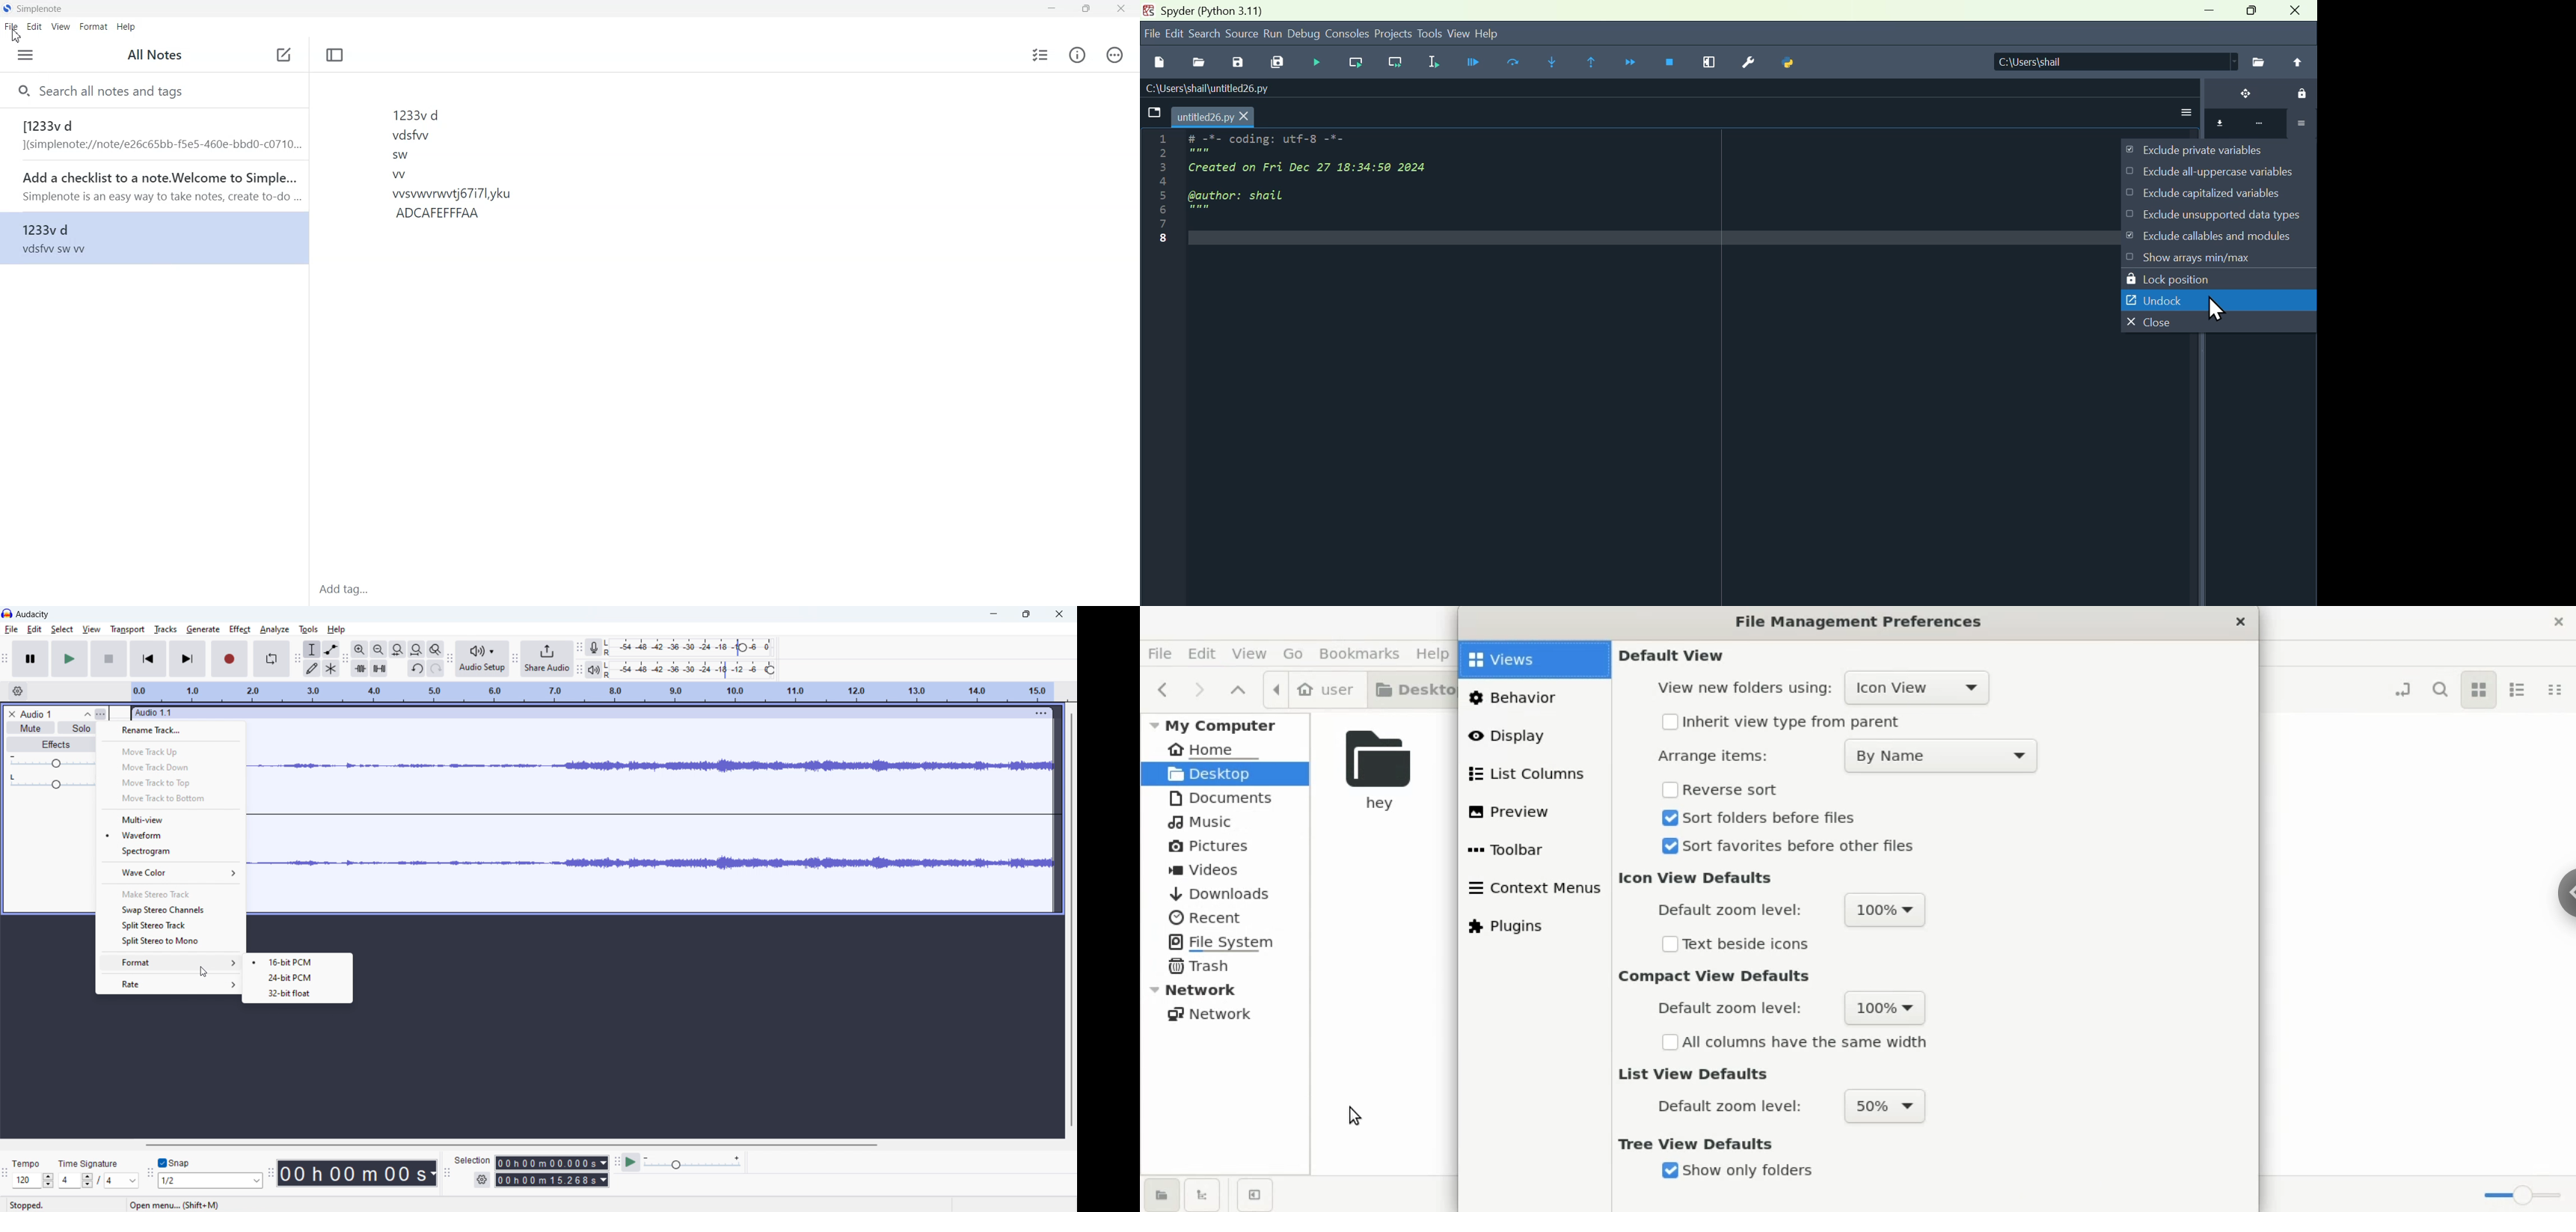  What do you see at coordinates (2222, 235) in the screenshot?
I see `© Exclude callables and modules` at bounding box center [2222, 235].